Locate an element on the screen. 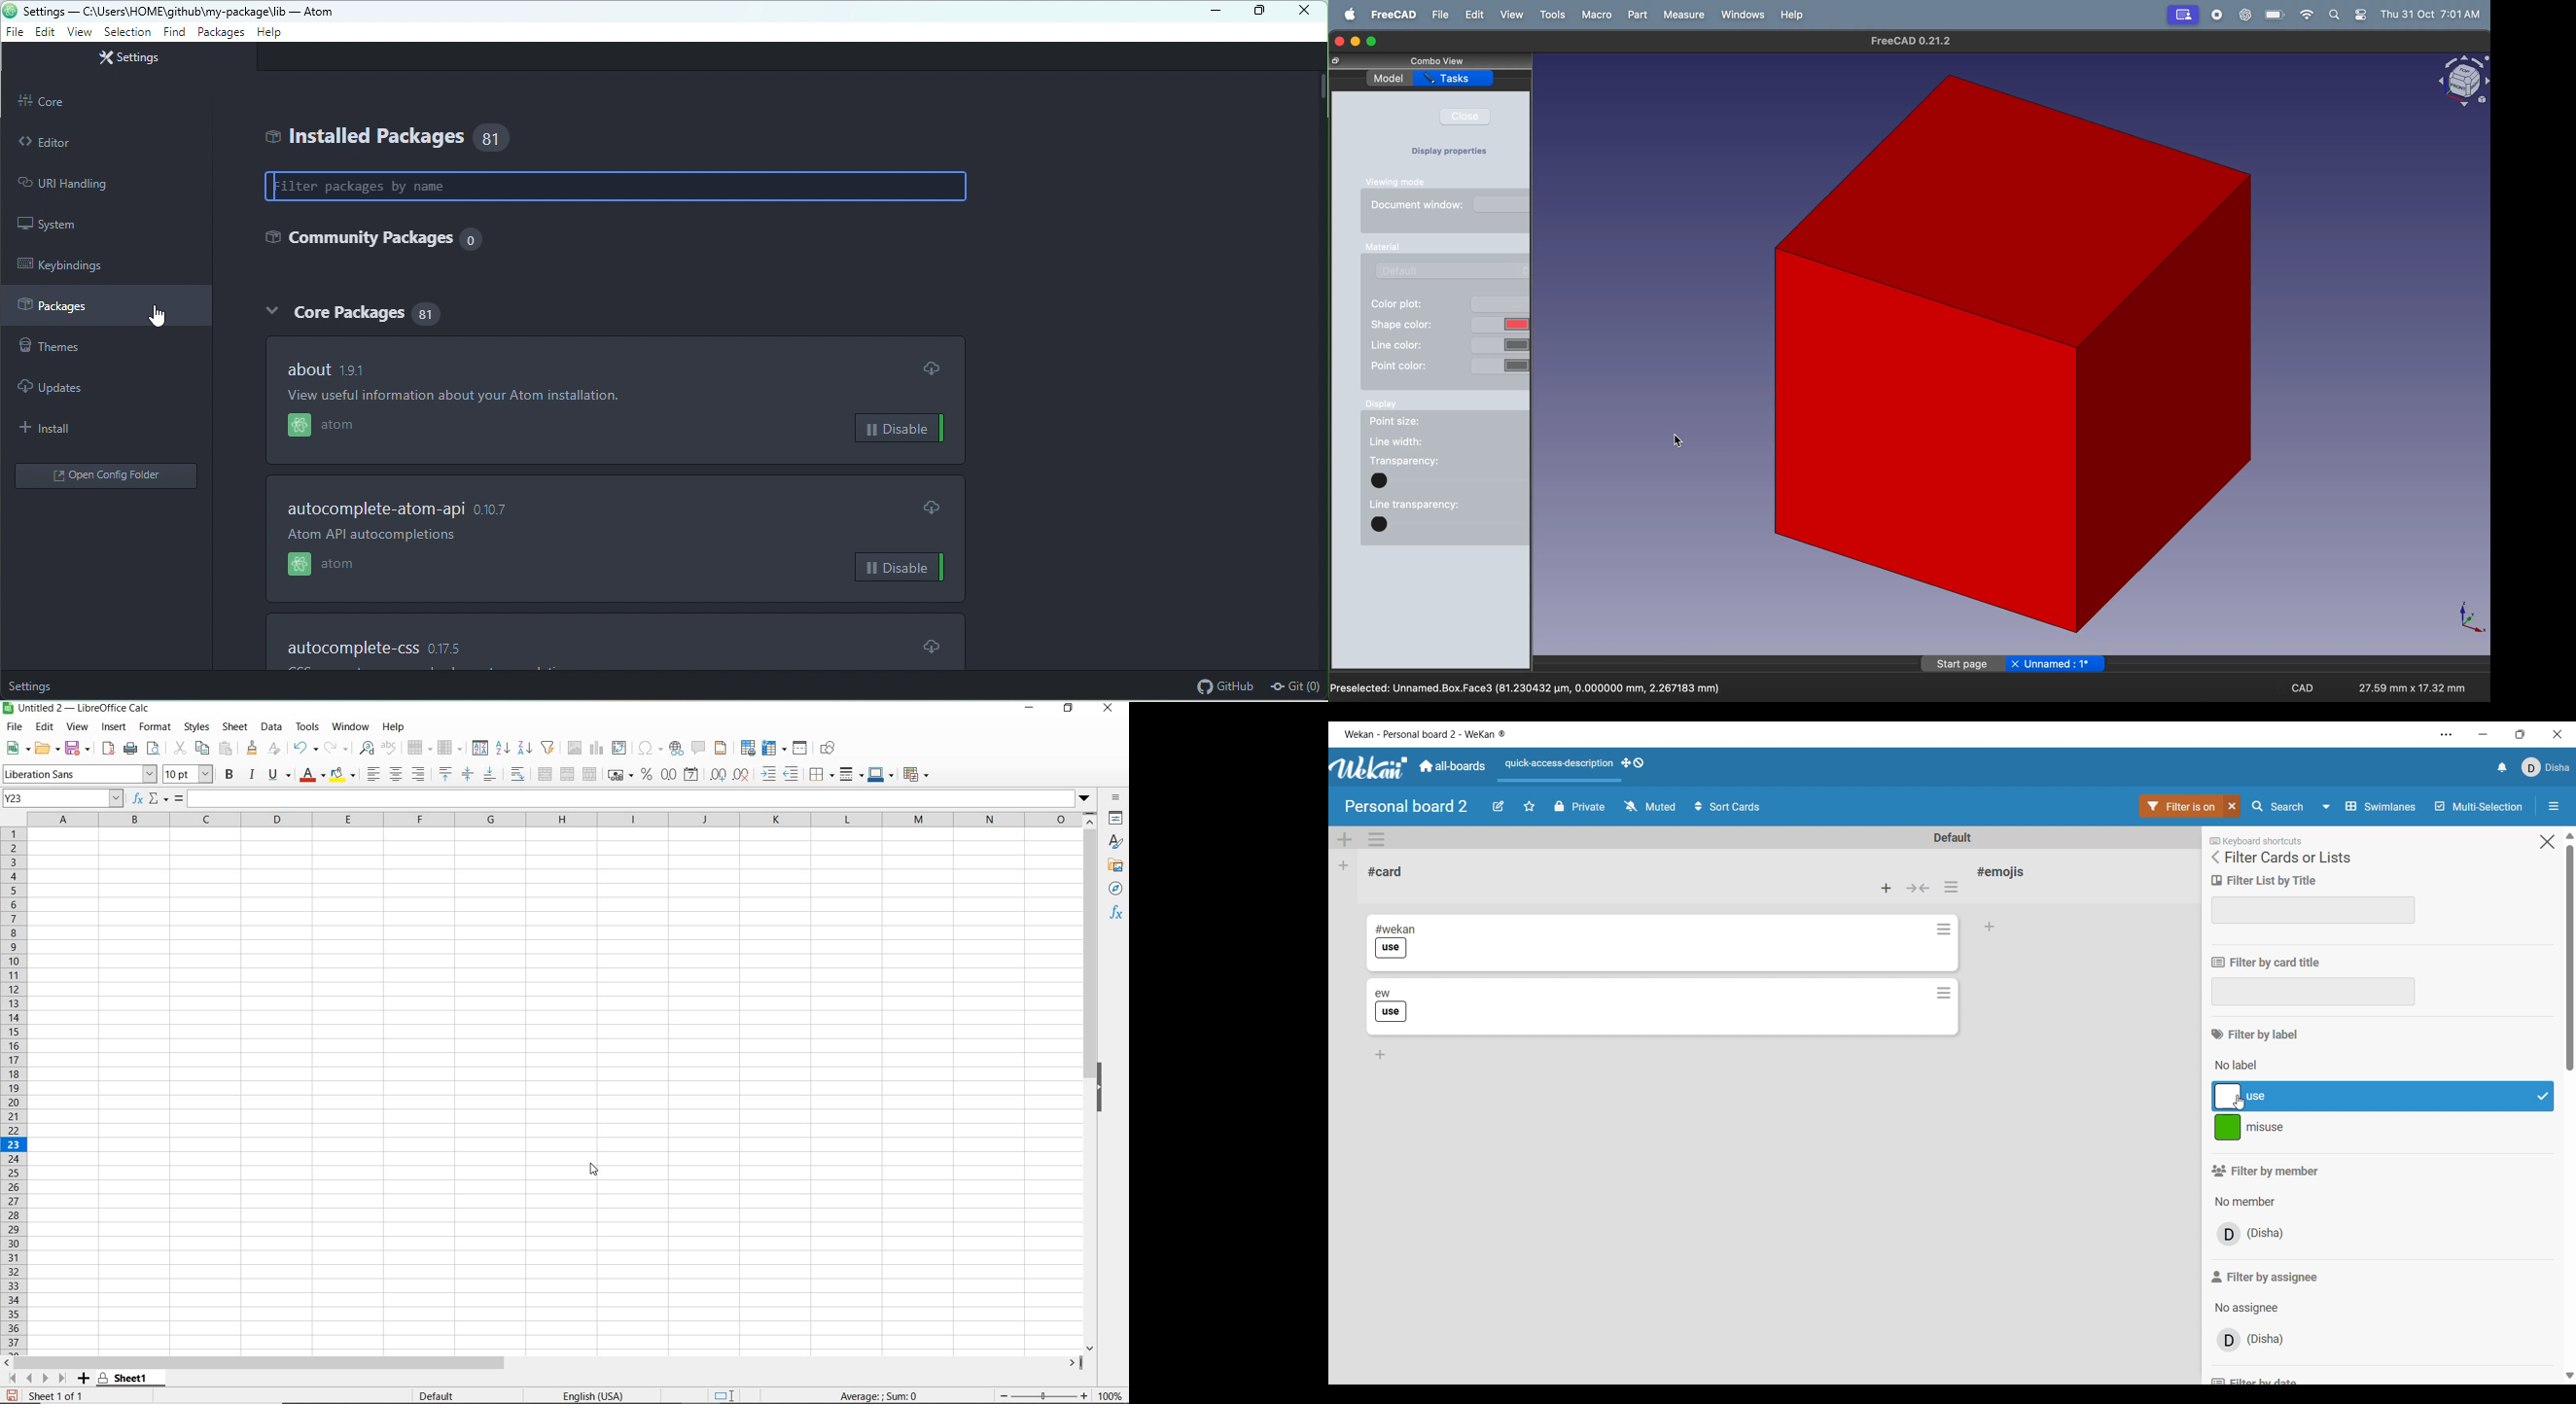 This screenshot has height=1428, width=2576. INSERT is located at coordinates (114, 728).